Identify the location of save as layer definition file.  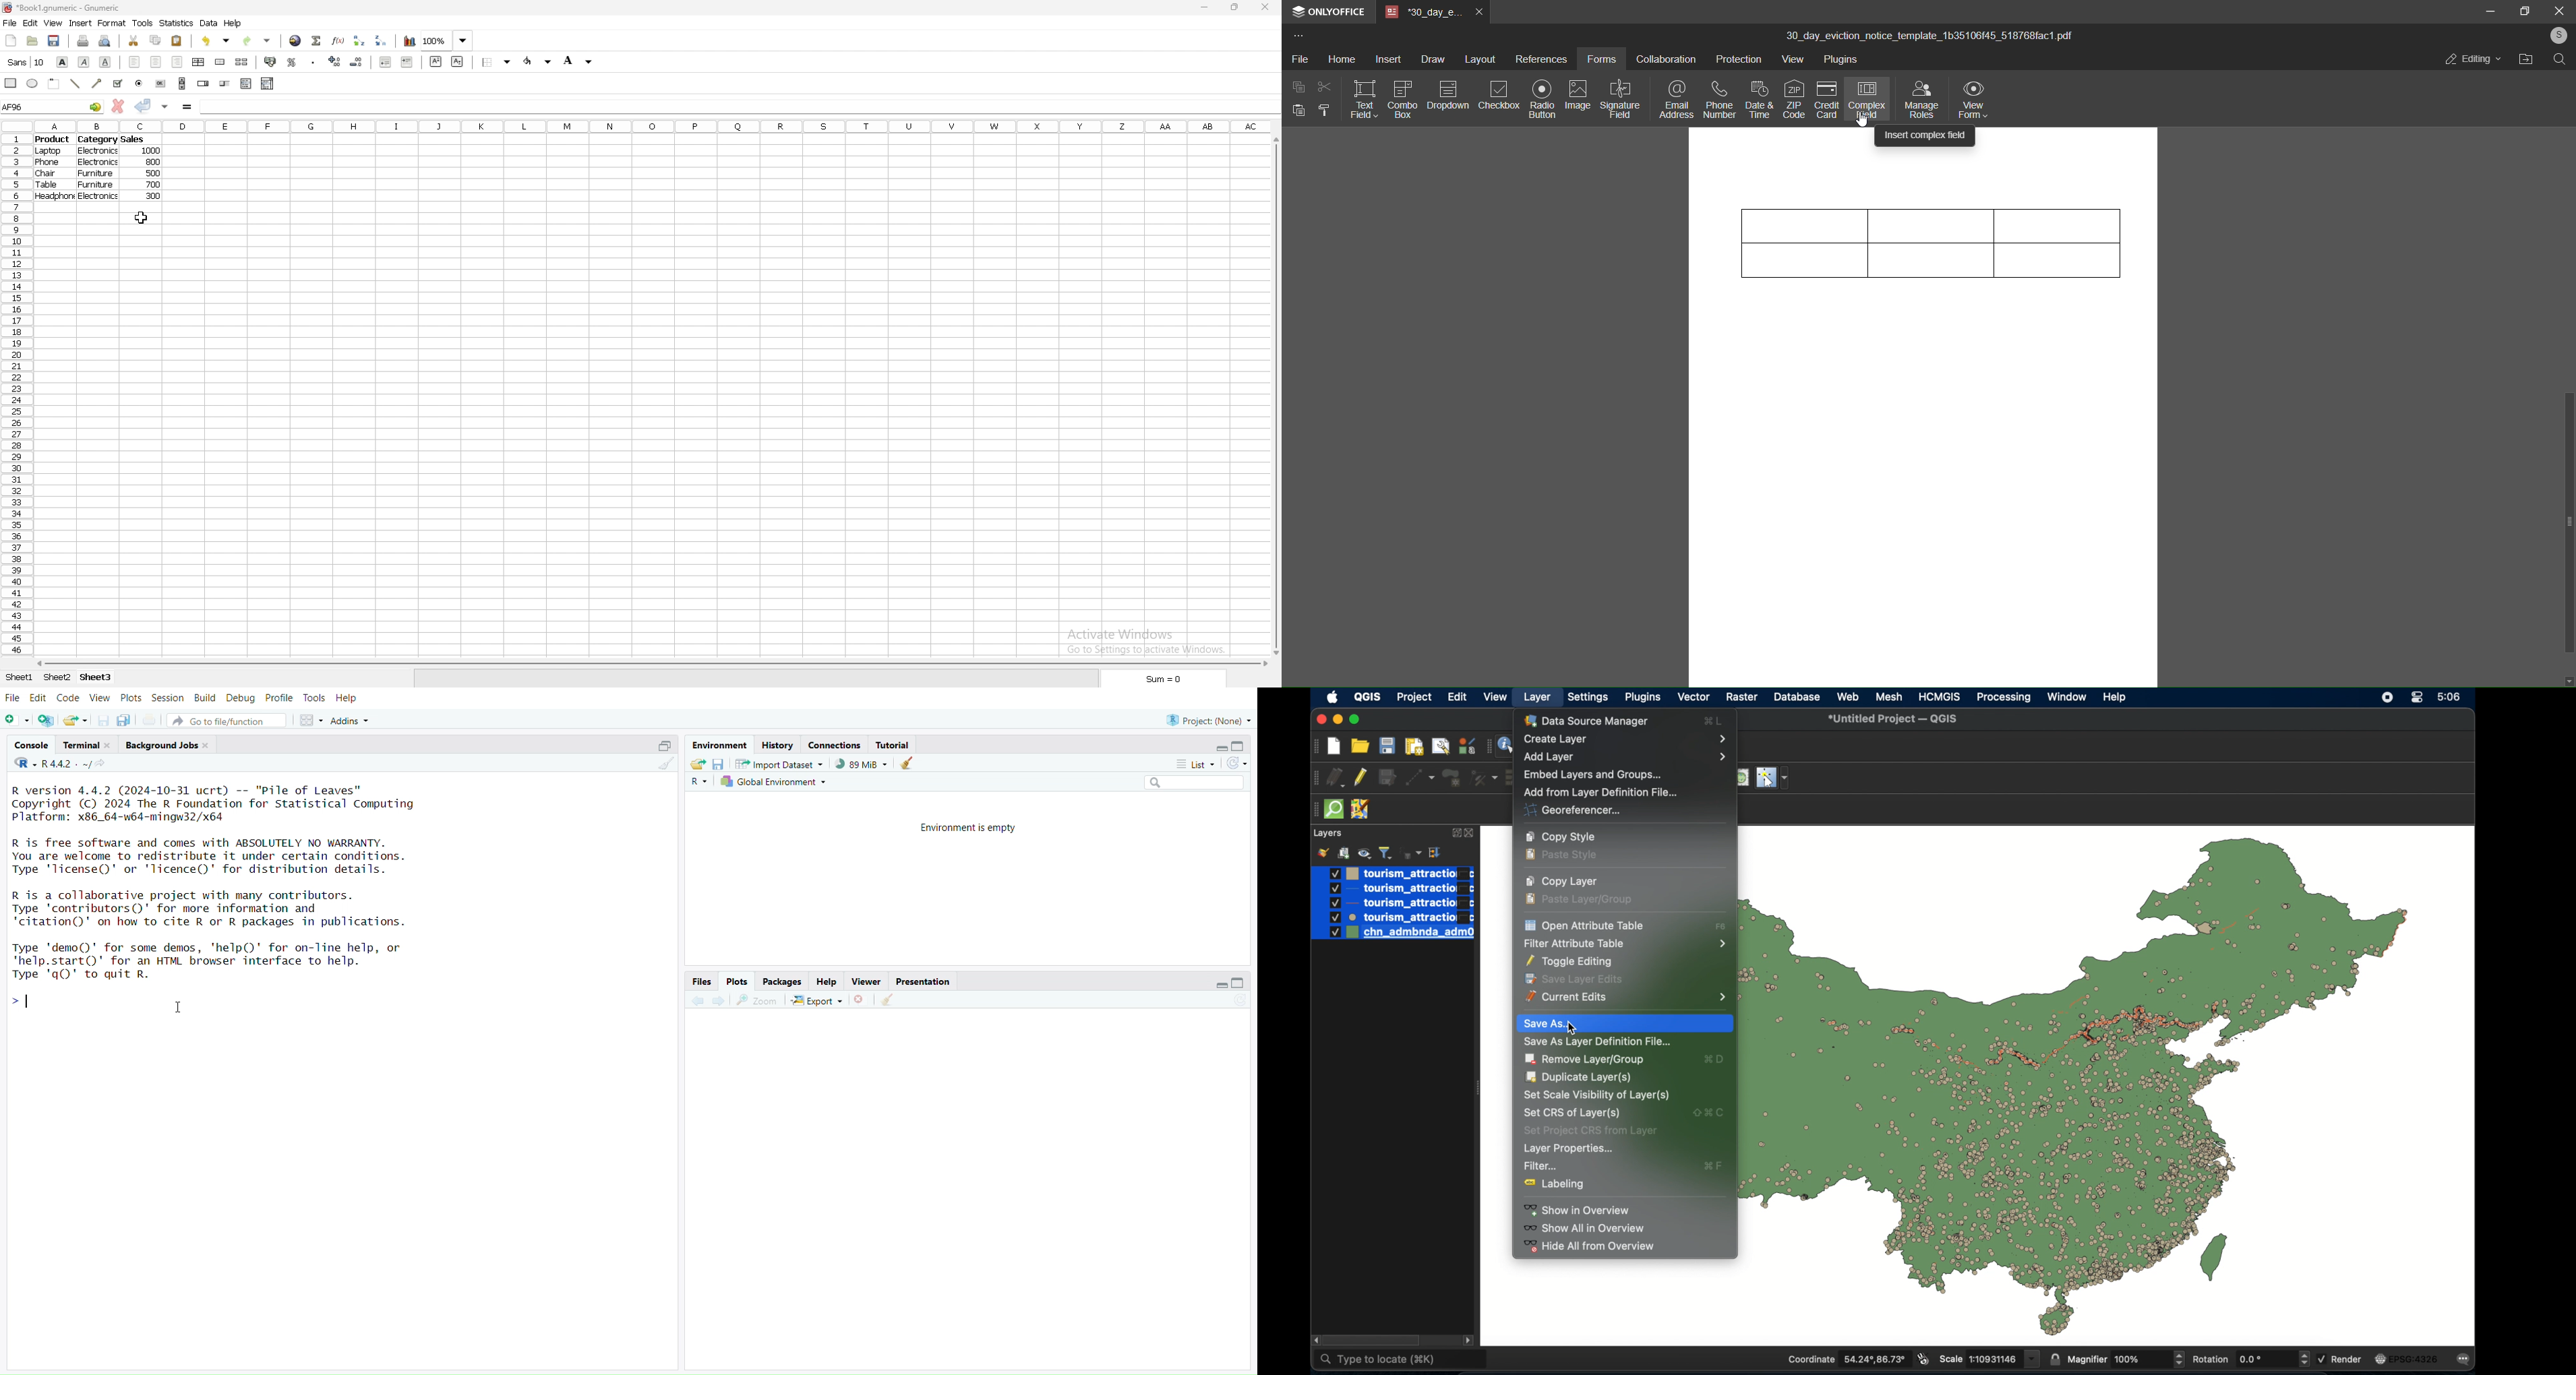
(1595, 1042).